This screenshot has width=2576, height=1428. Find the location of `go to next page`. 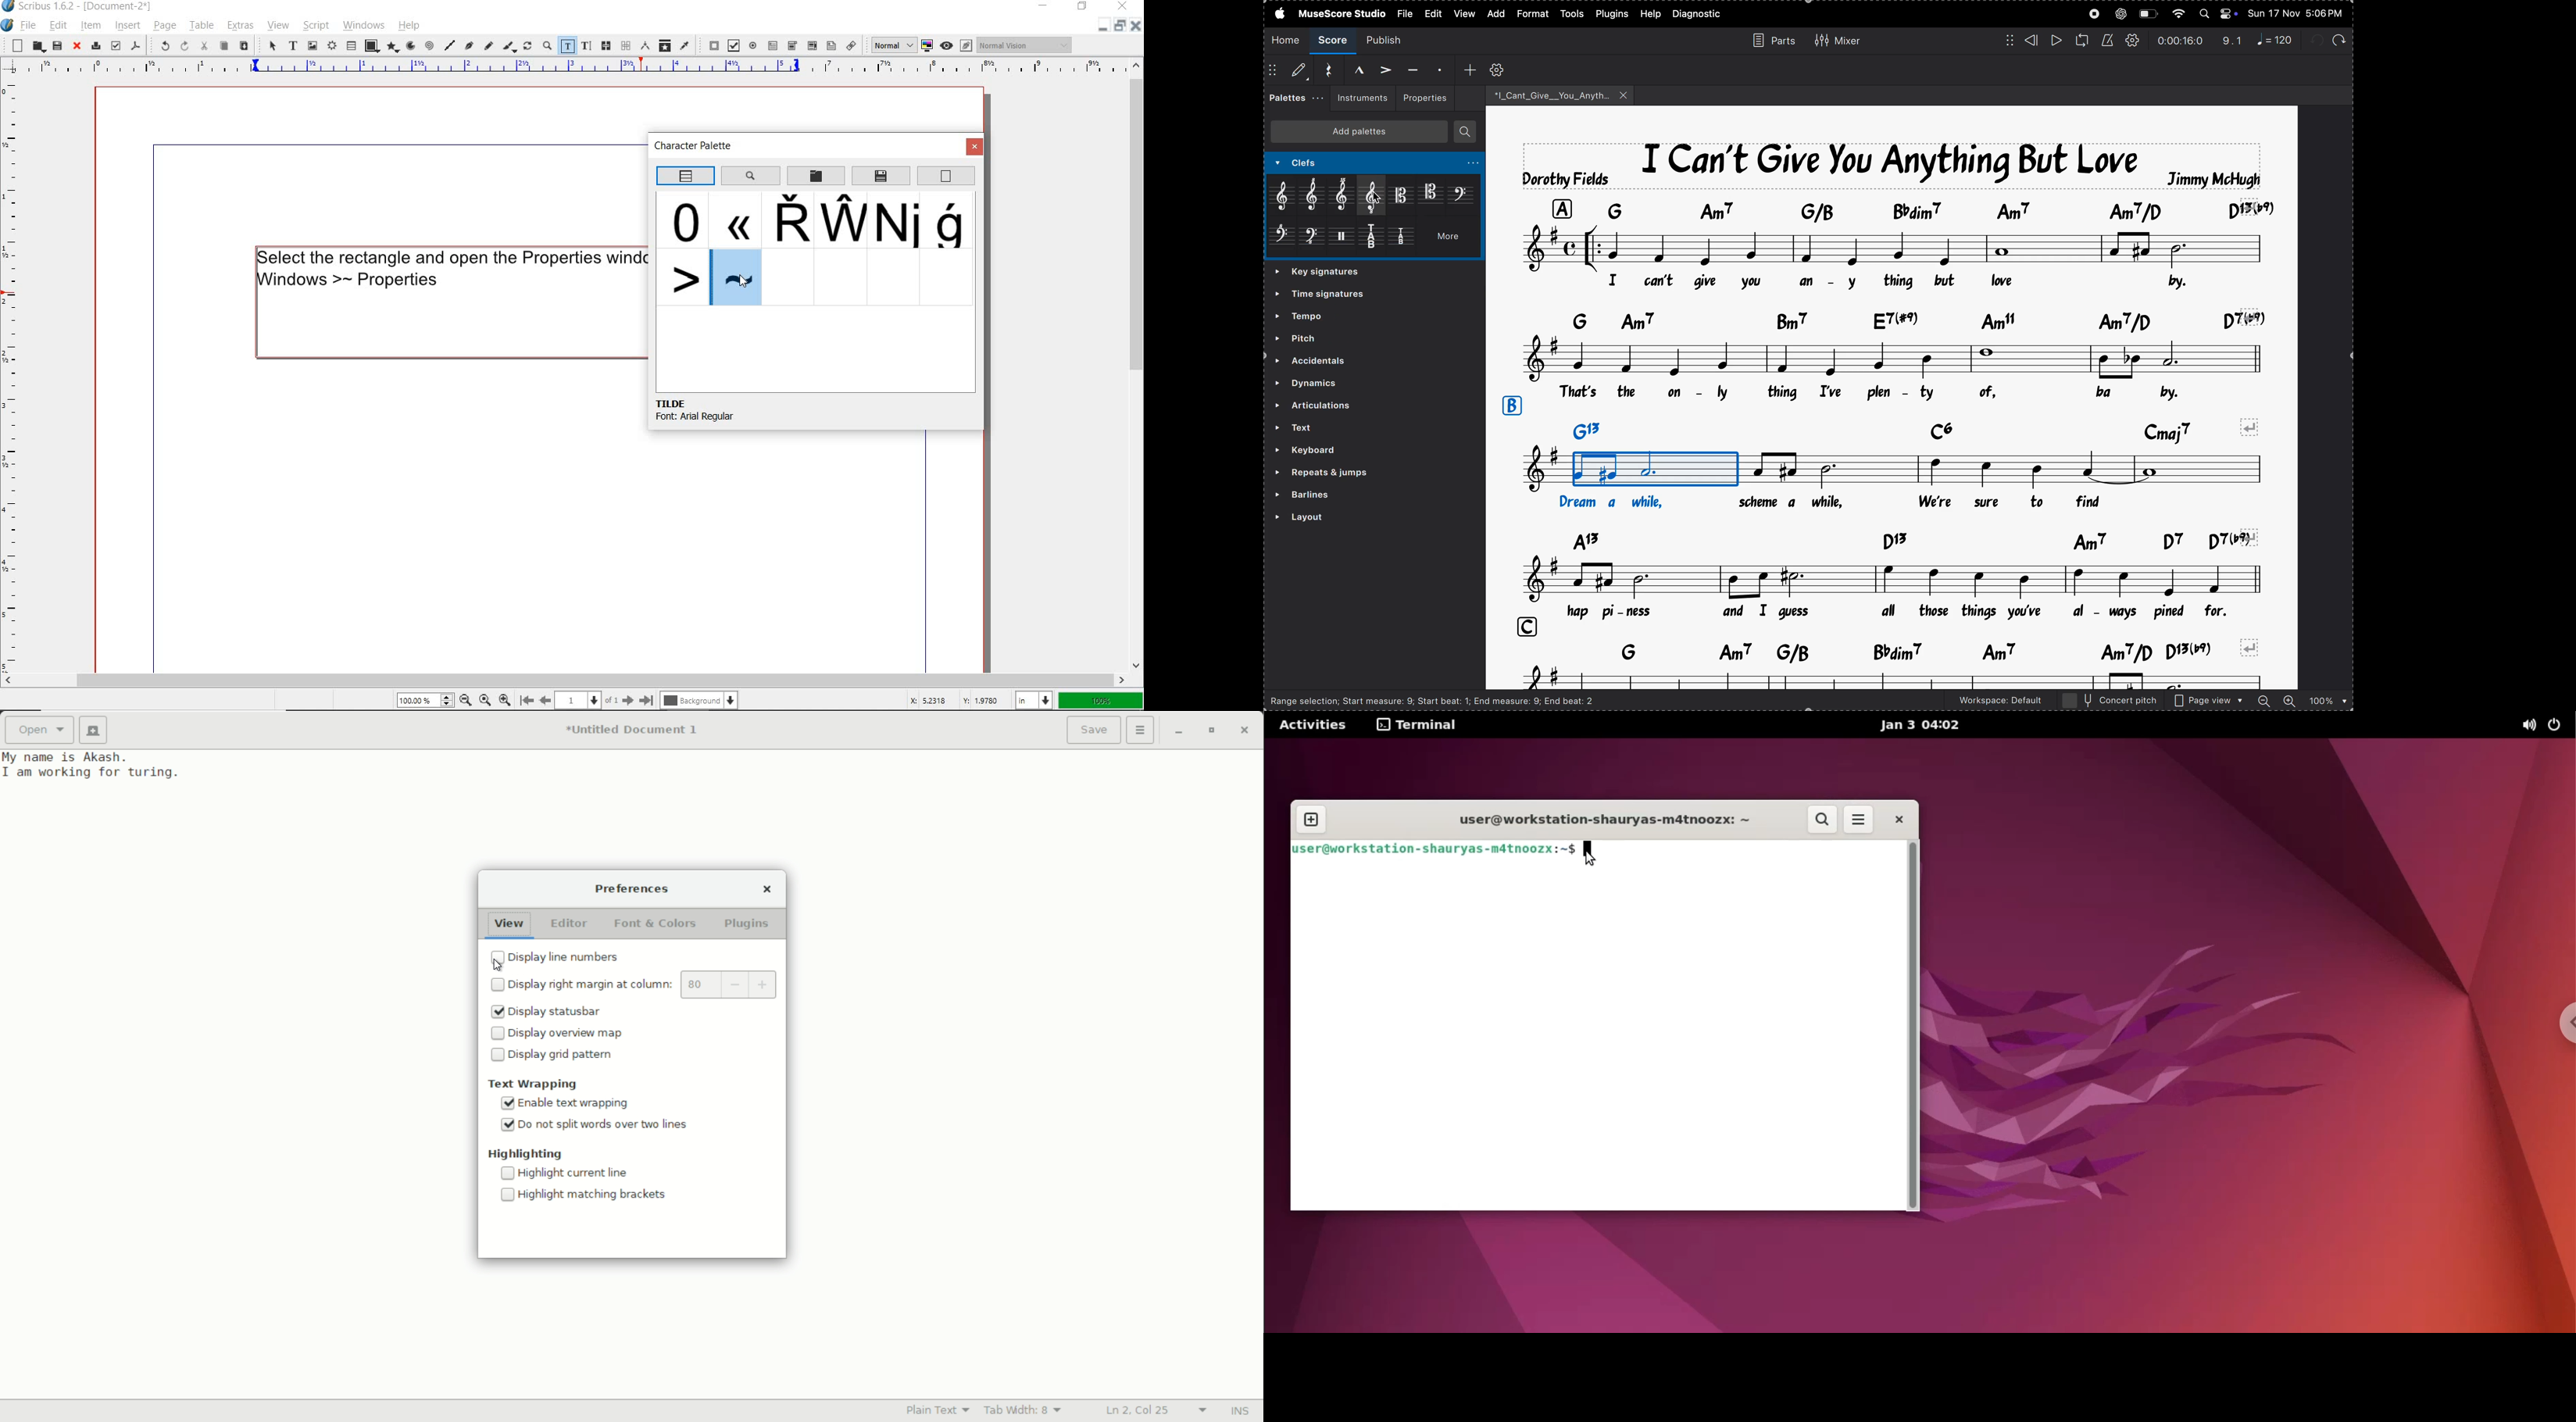

go to next page is located at coordinates (628, 699).